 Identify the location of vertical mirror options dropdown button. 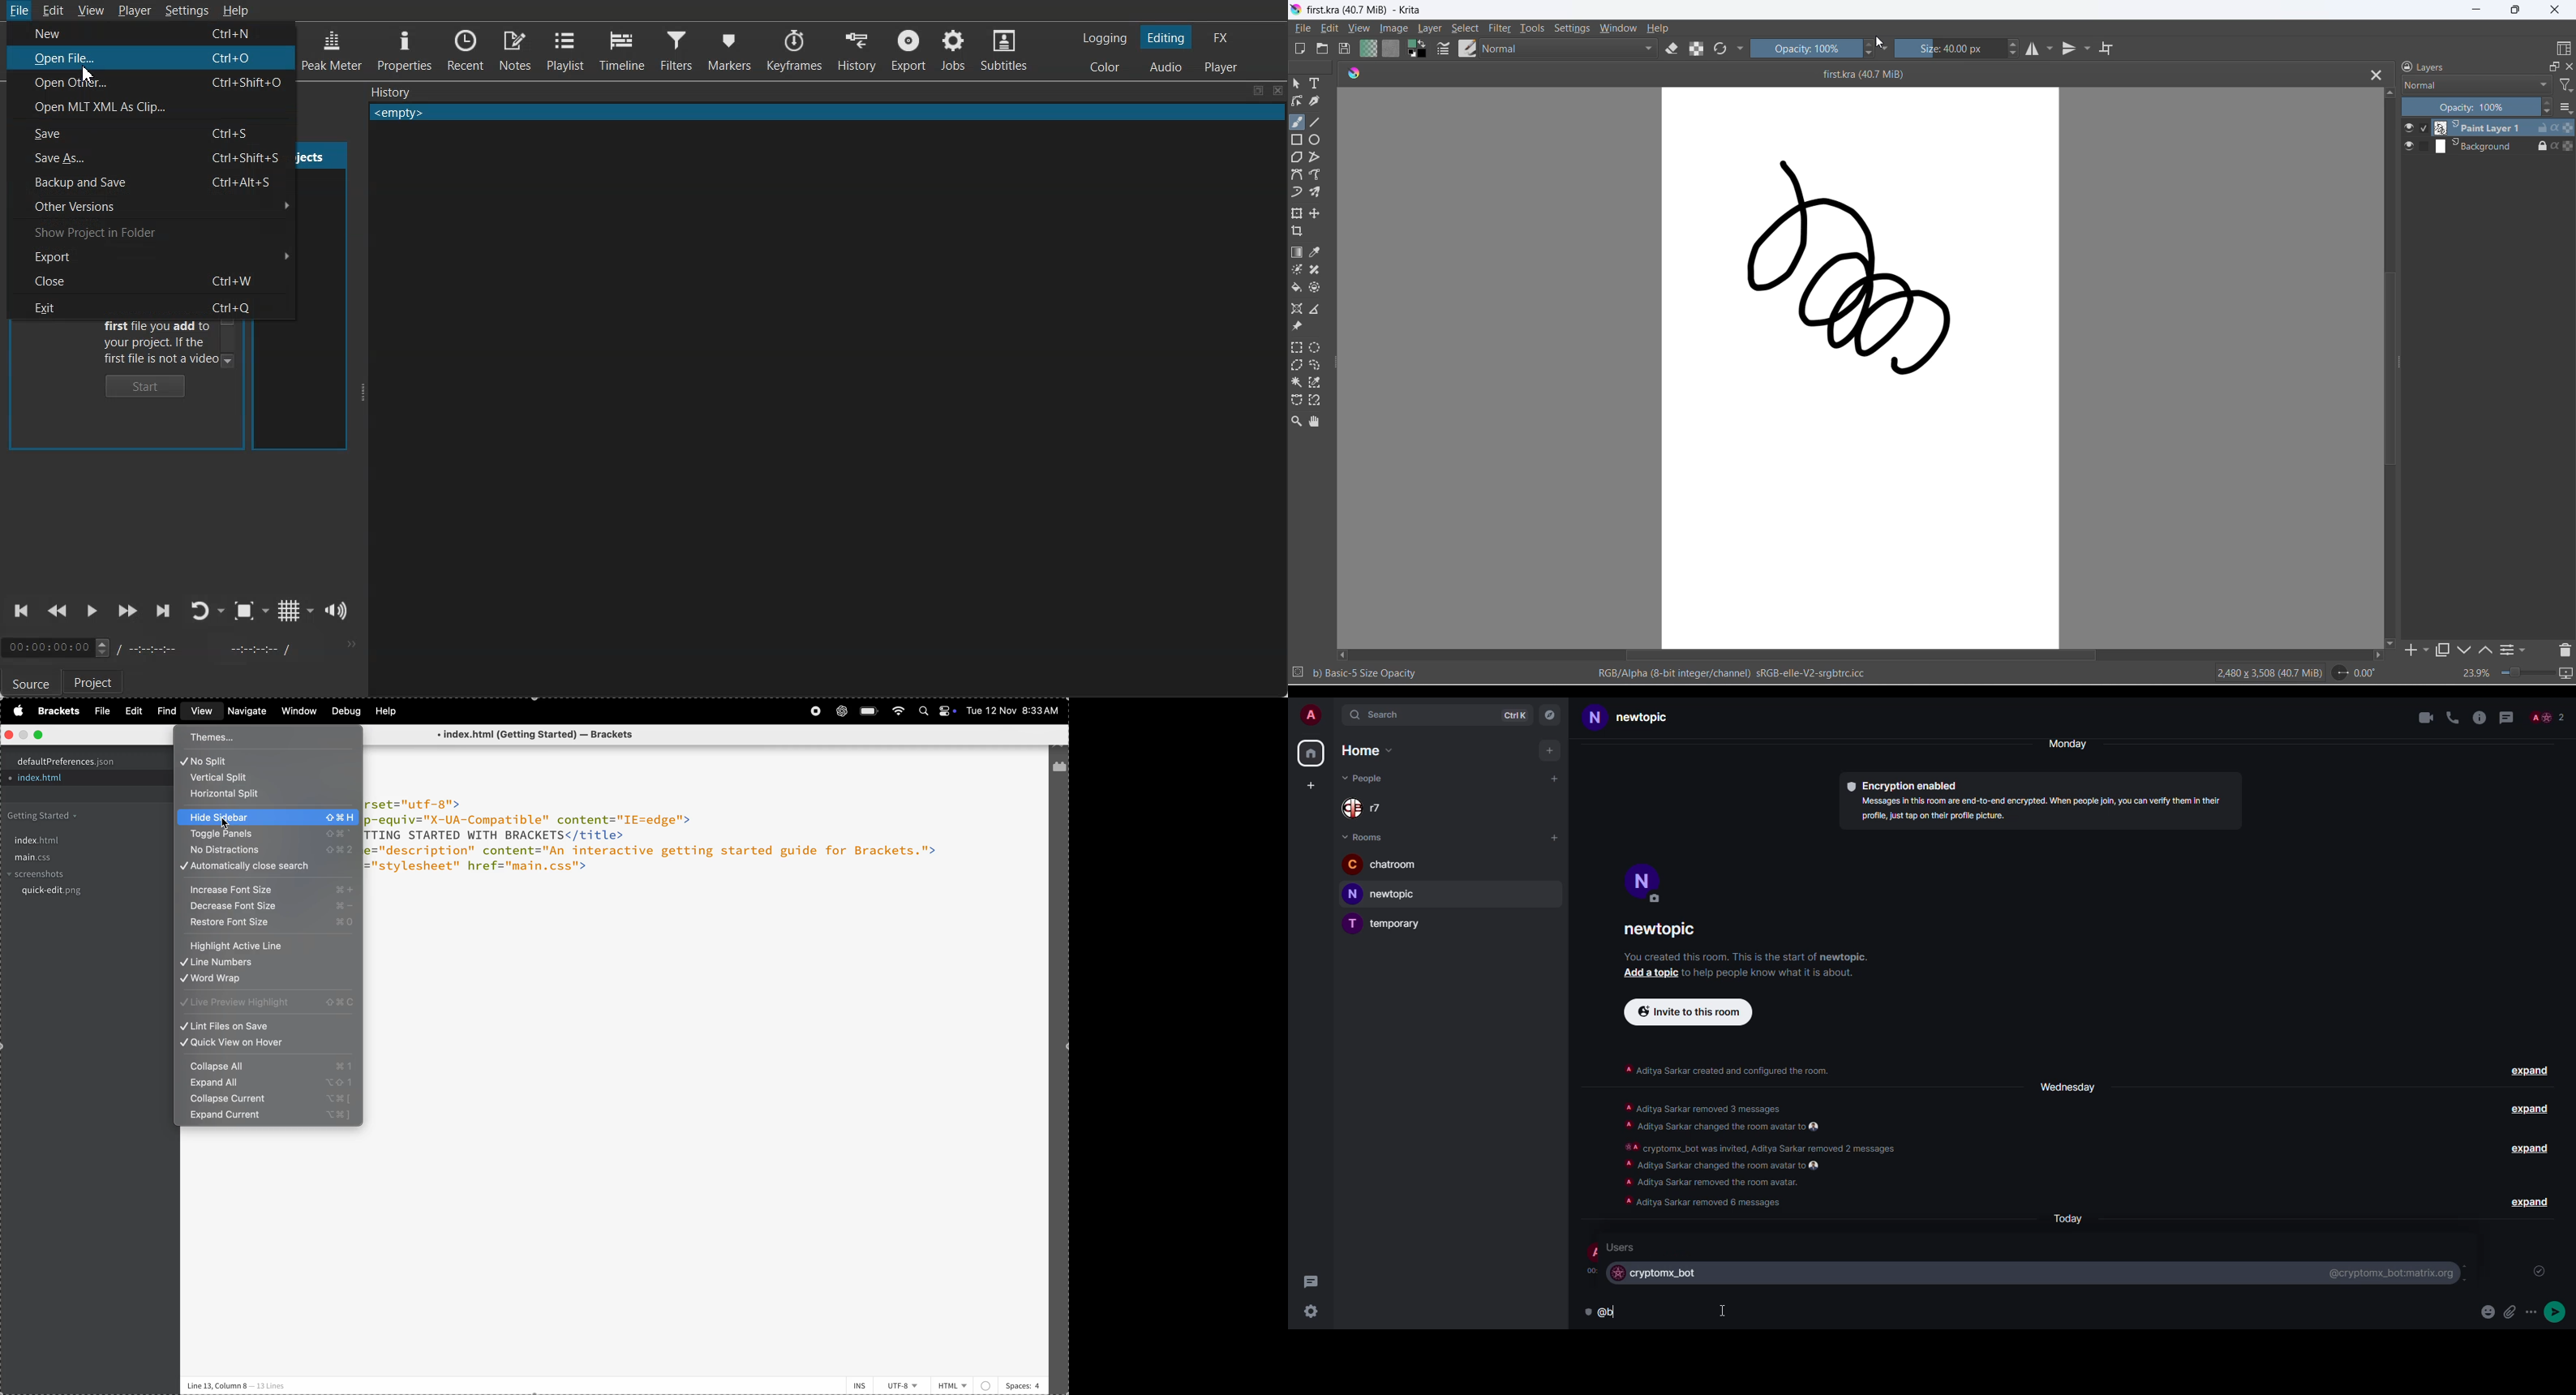
(2087, 48).